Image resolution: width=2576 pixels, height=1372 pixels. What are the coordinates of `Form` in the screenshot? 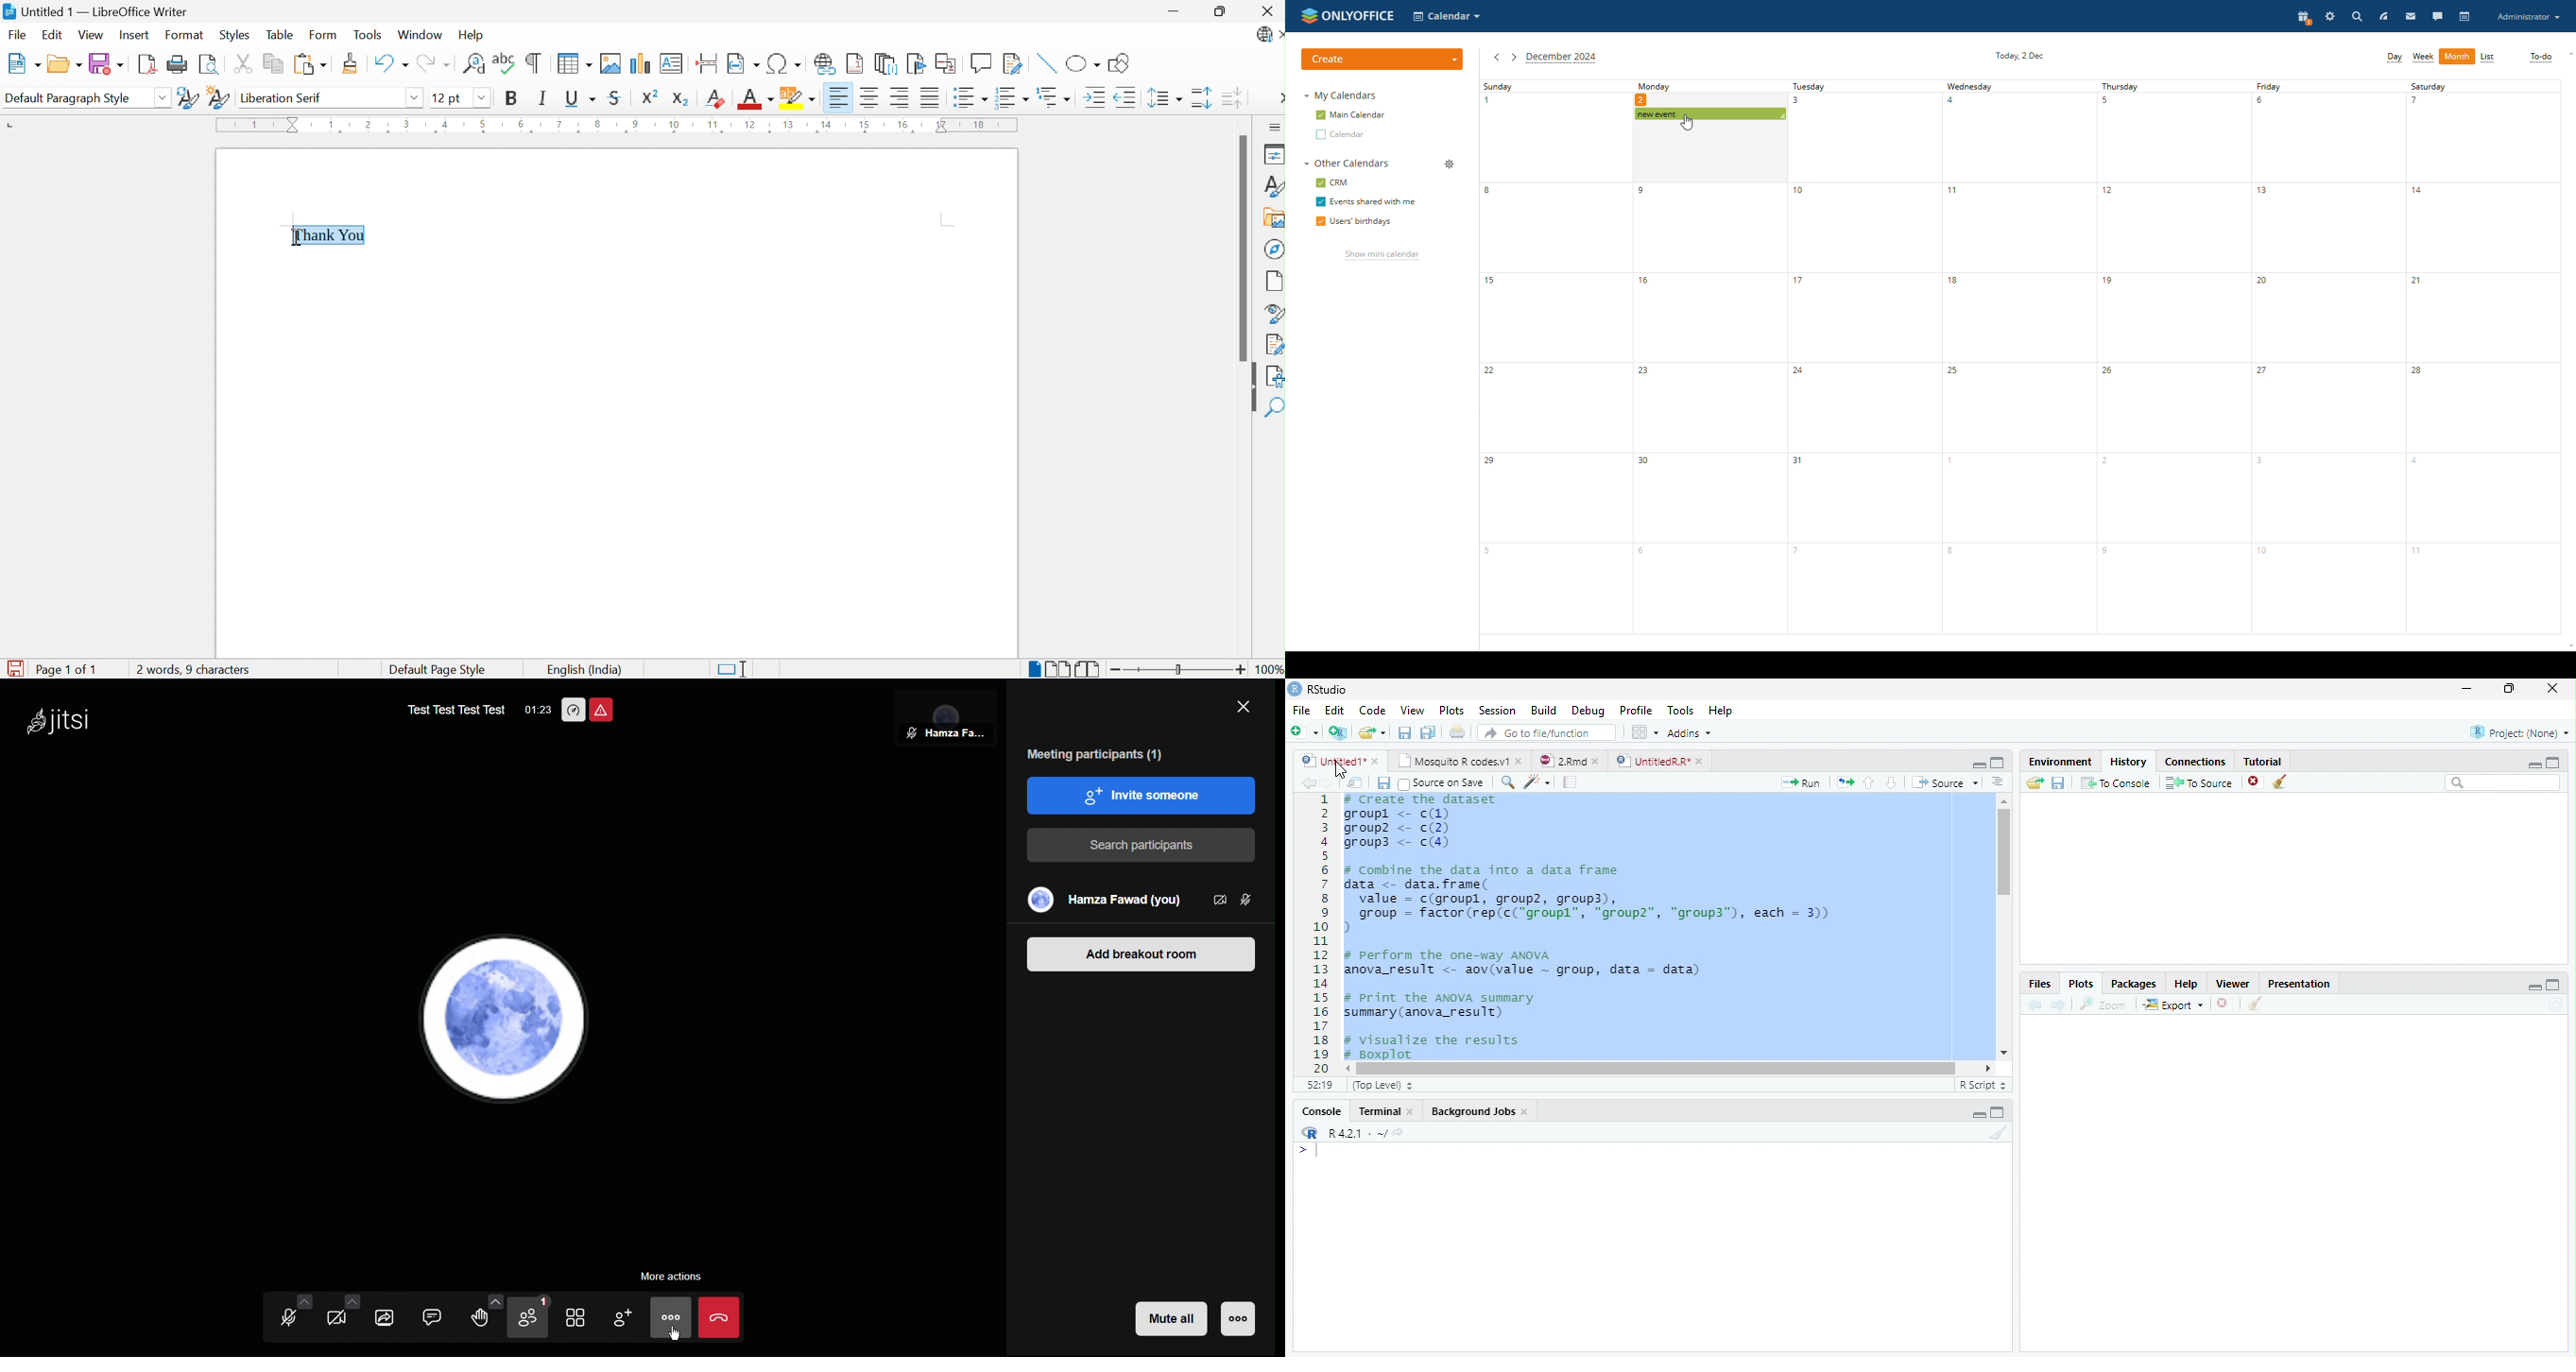 It's located at (324, 35).